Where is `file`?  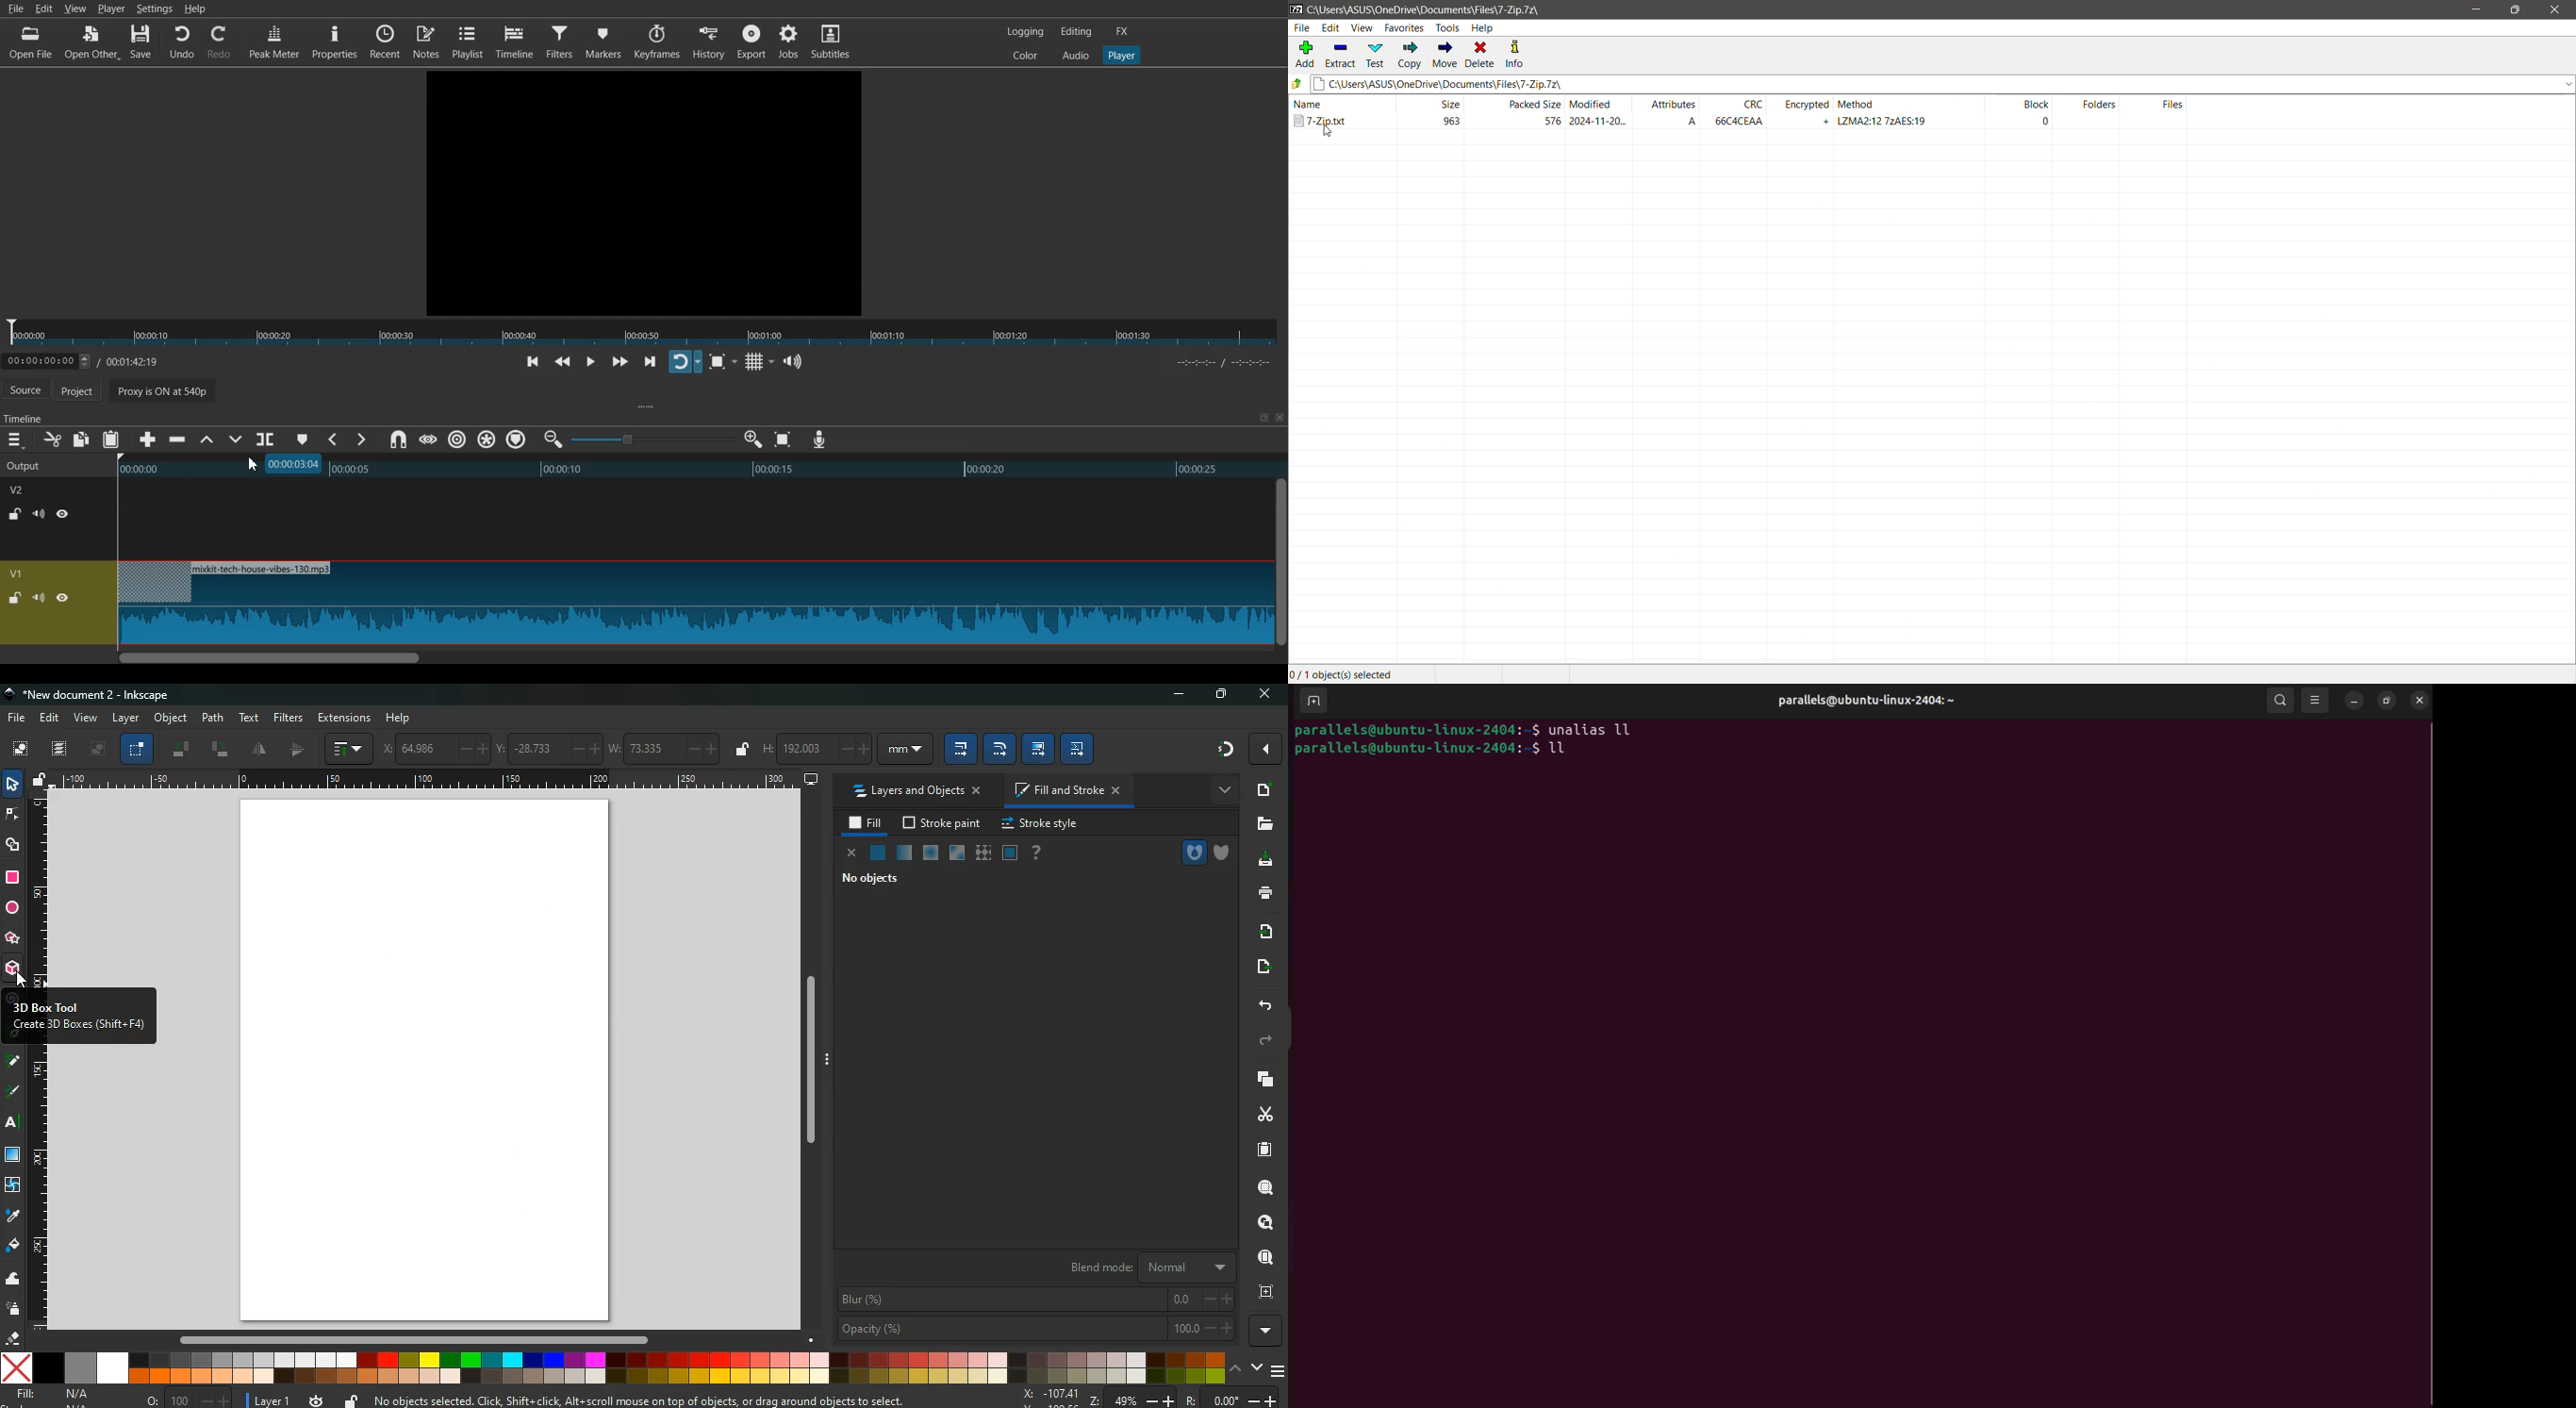
file is located at coordinates (15, 719).